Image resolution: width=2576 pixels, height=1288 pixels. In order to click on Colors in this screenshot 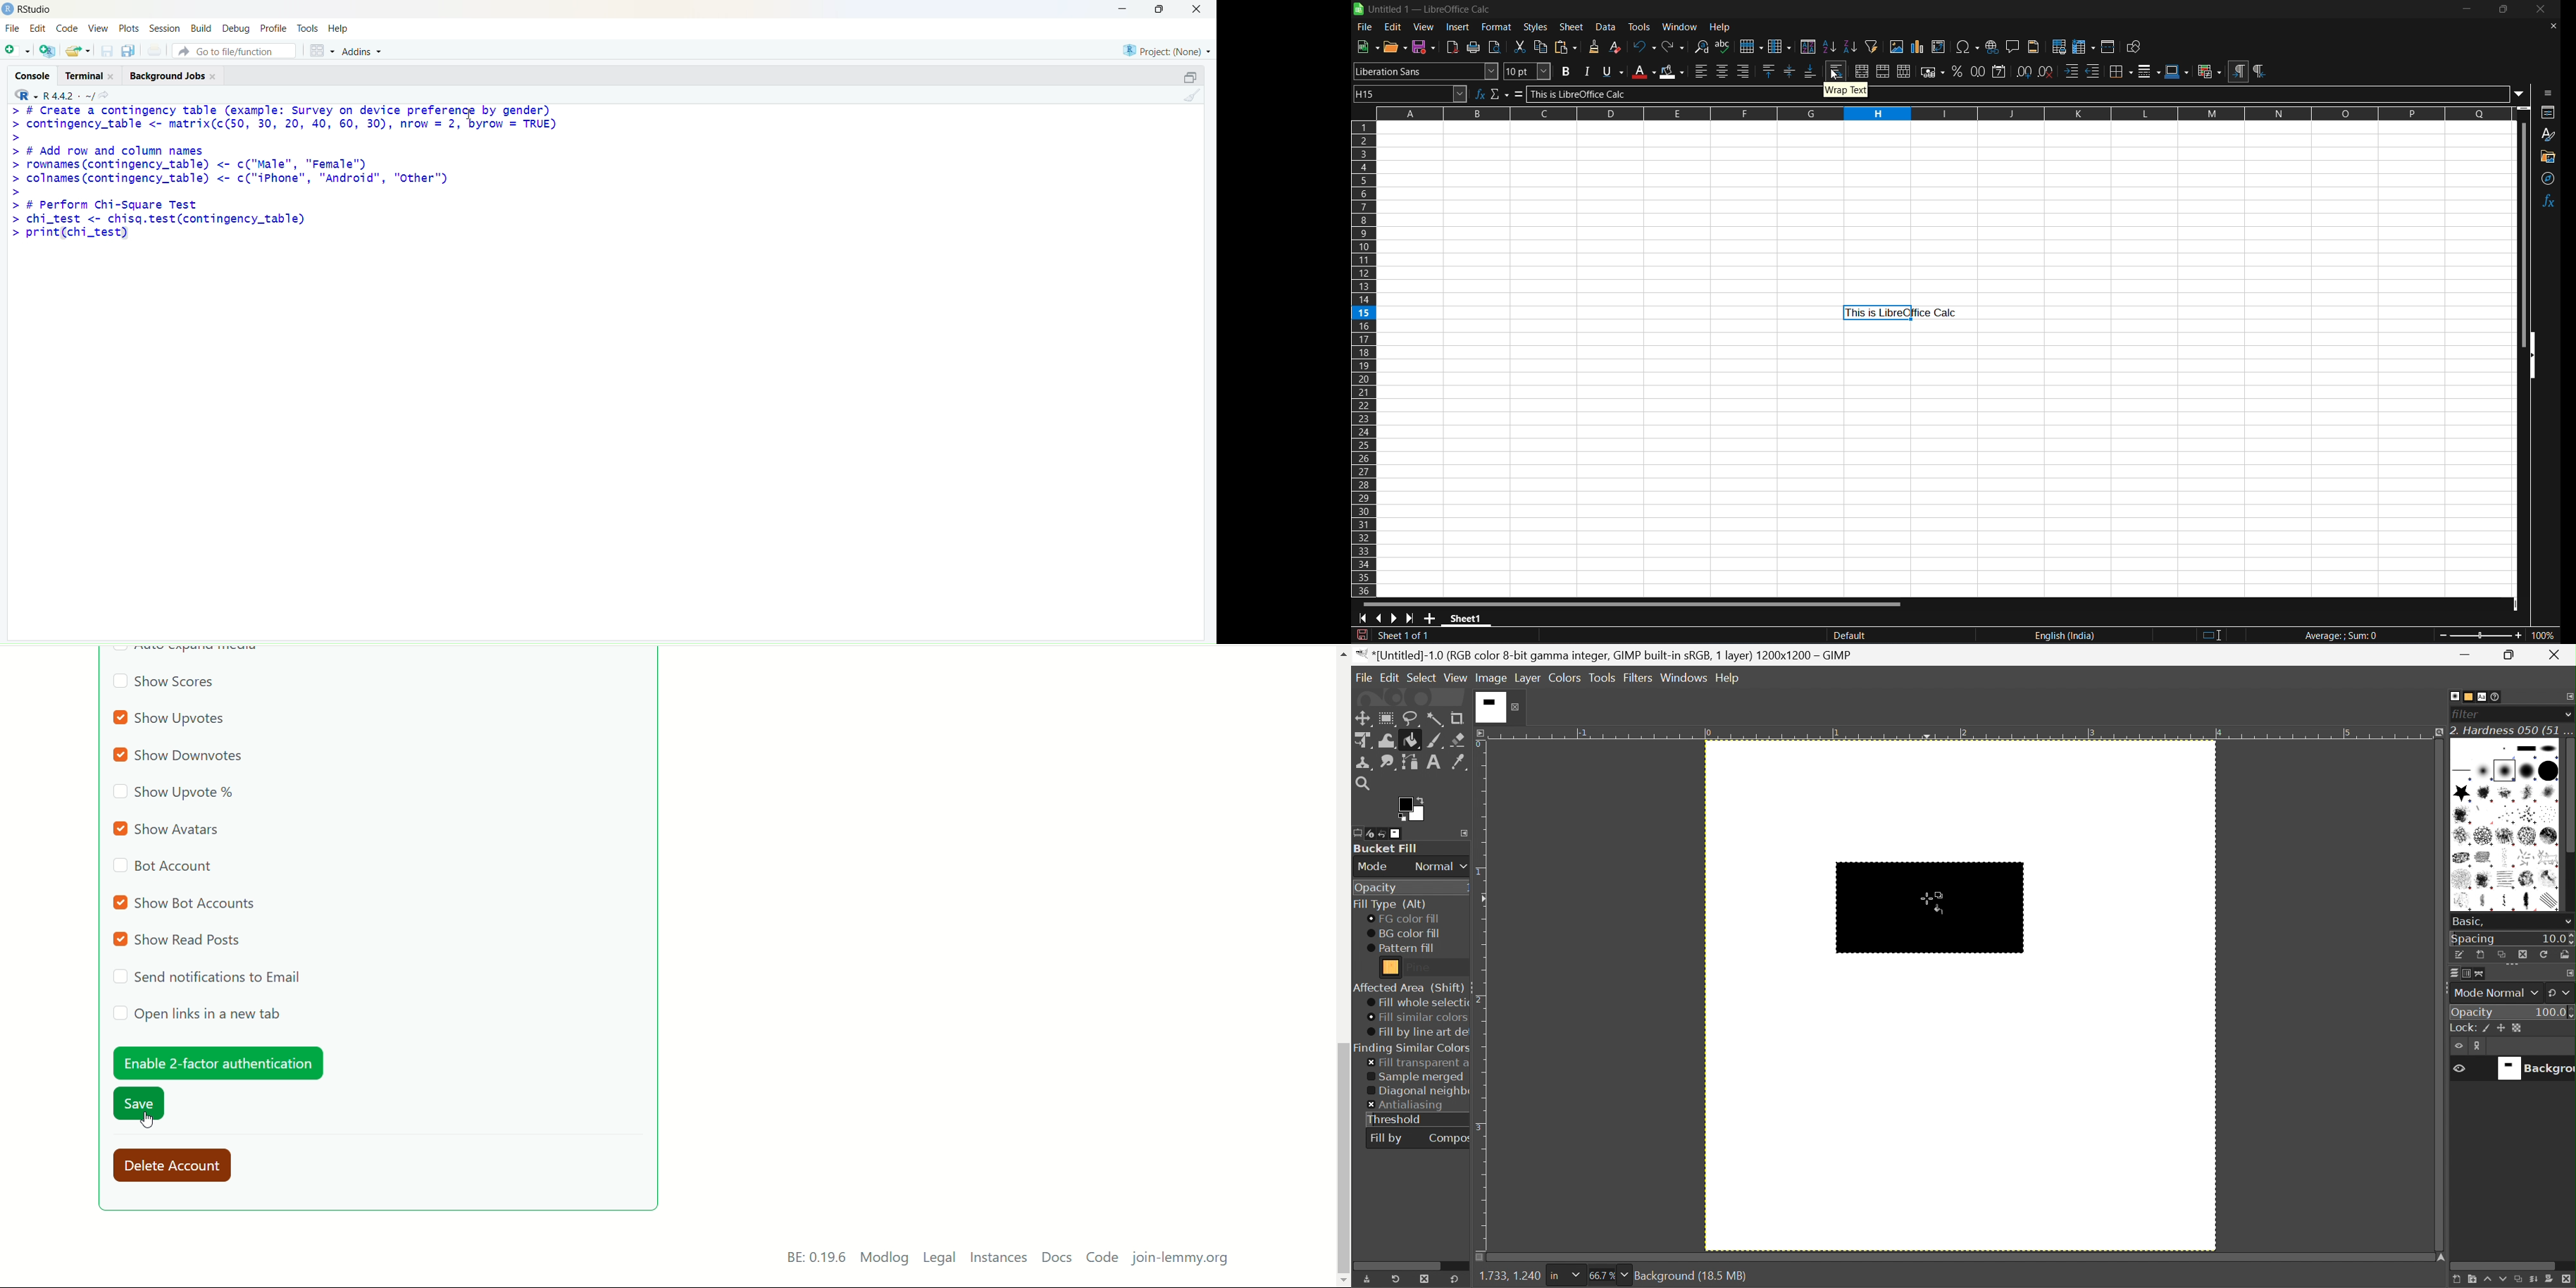, I will do `click(1564, 677)`.